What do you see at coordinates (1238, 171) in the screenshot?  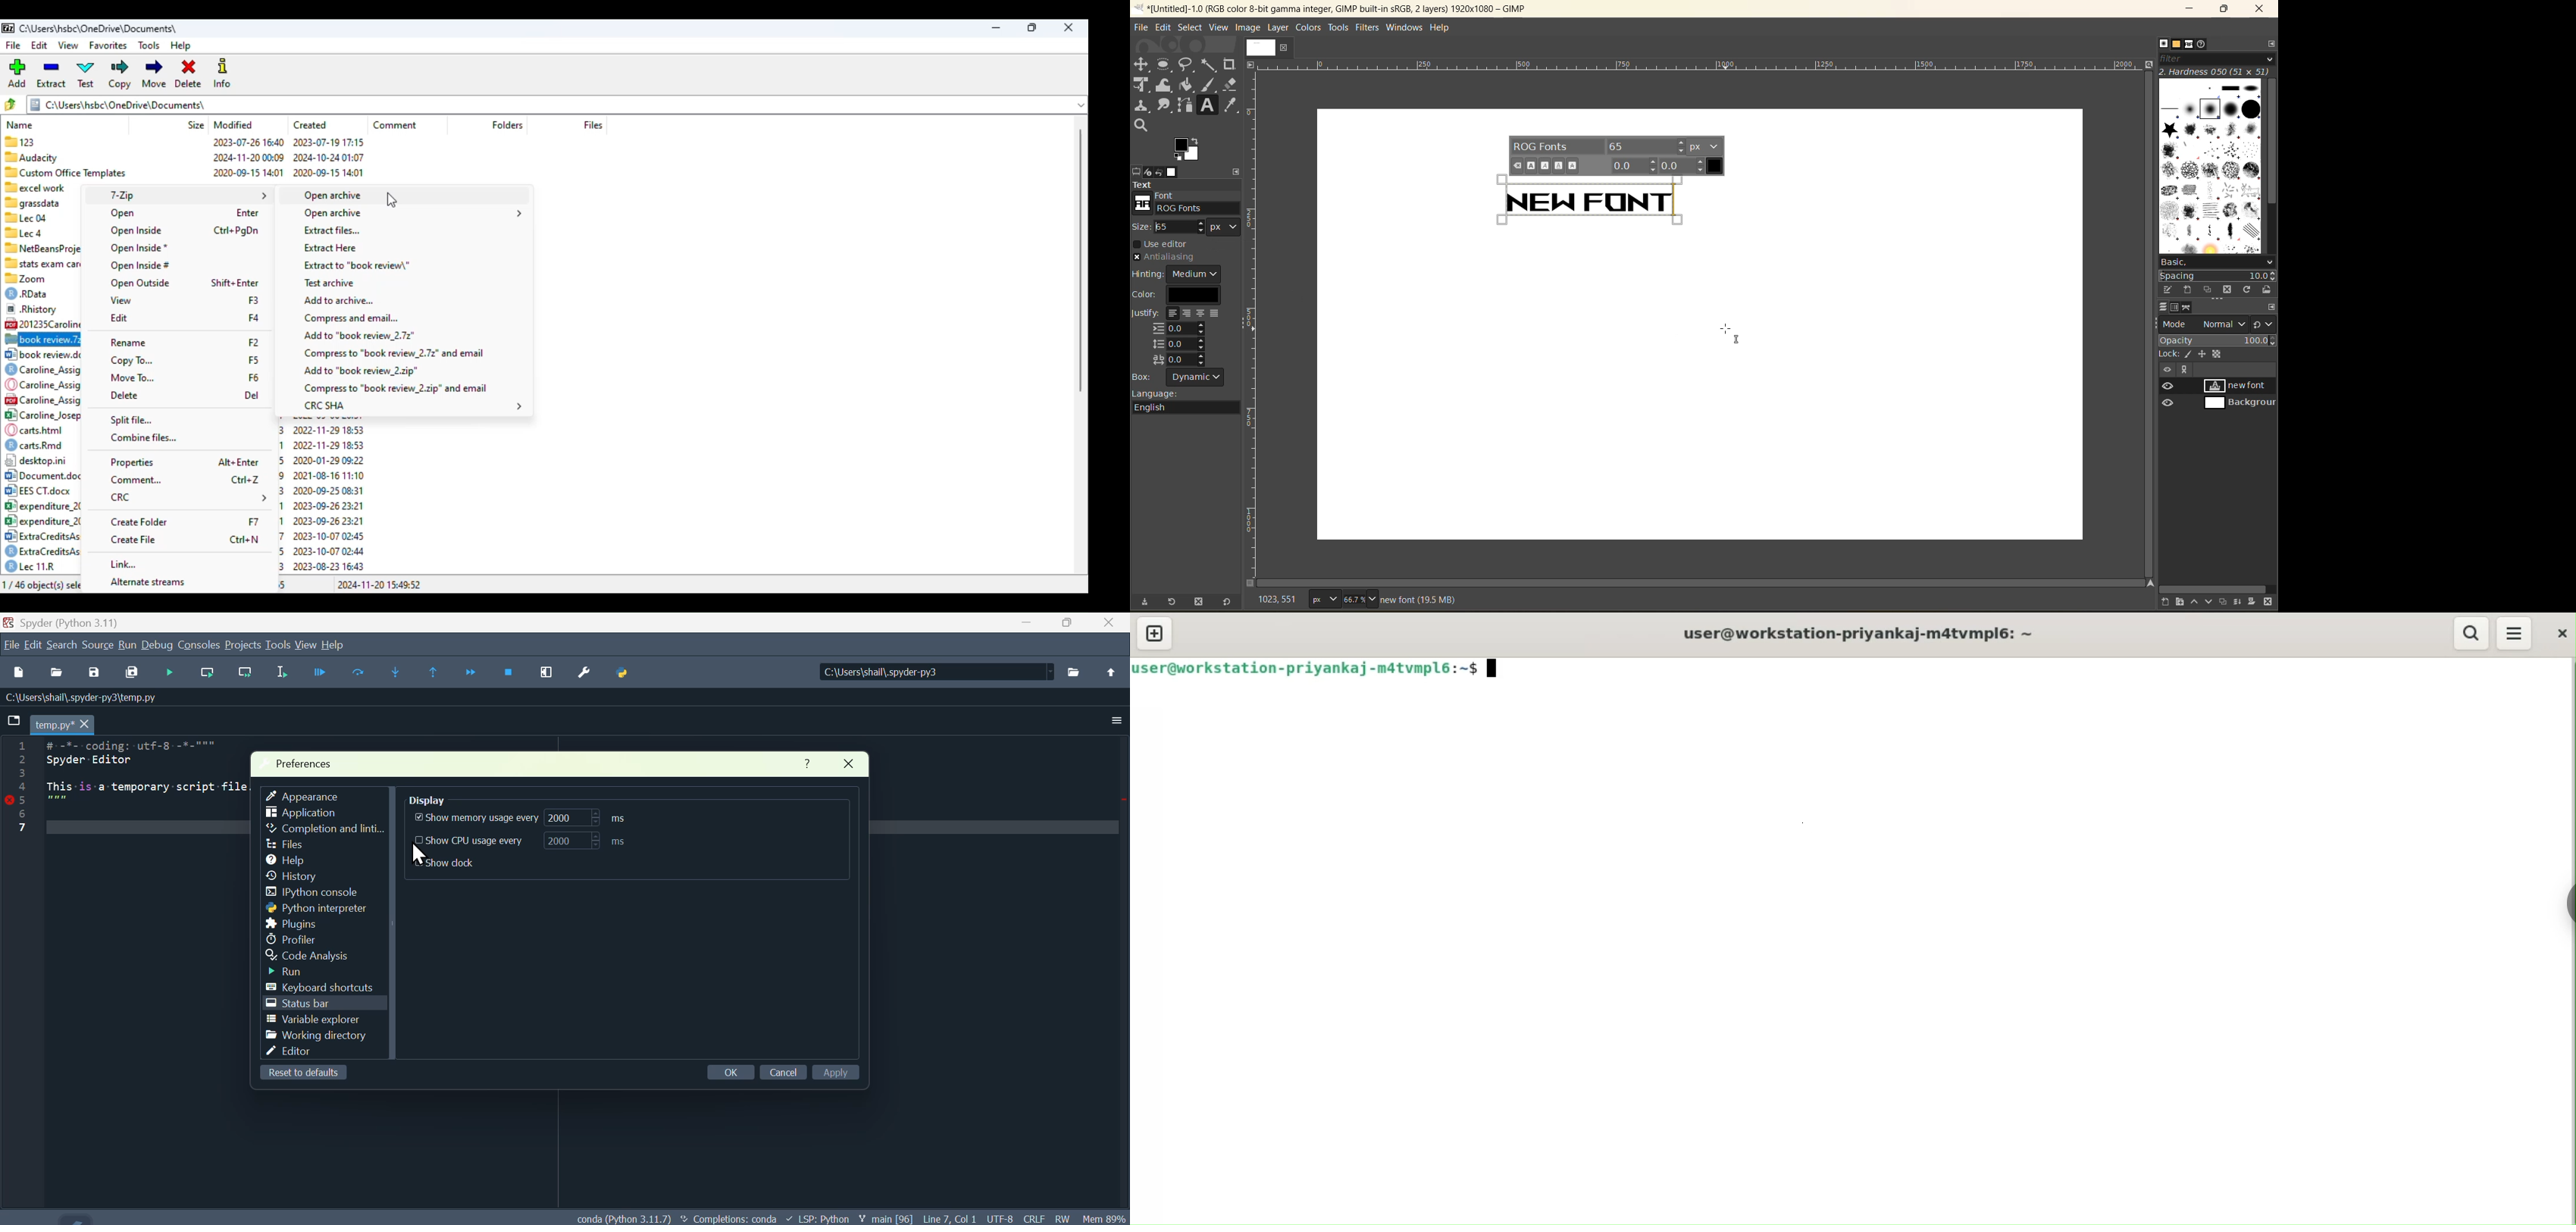 I see `configure` at bounding box center [1238, 171].